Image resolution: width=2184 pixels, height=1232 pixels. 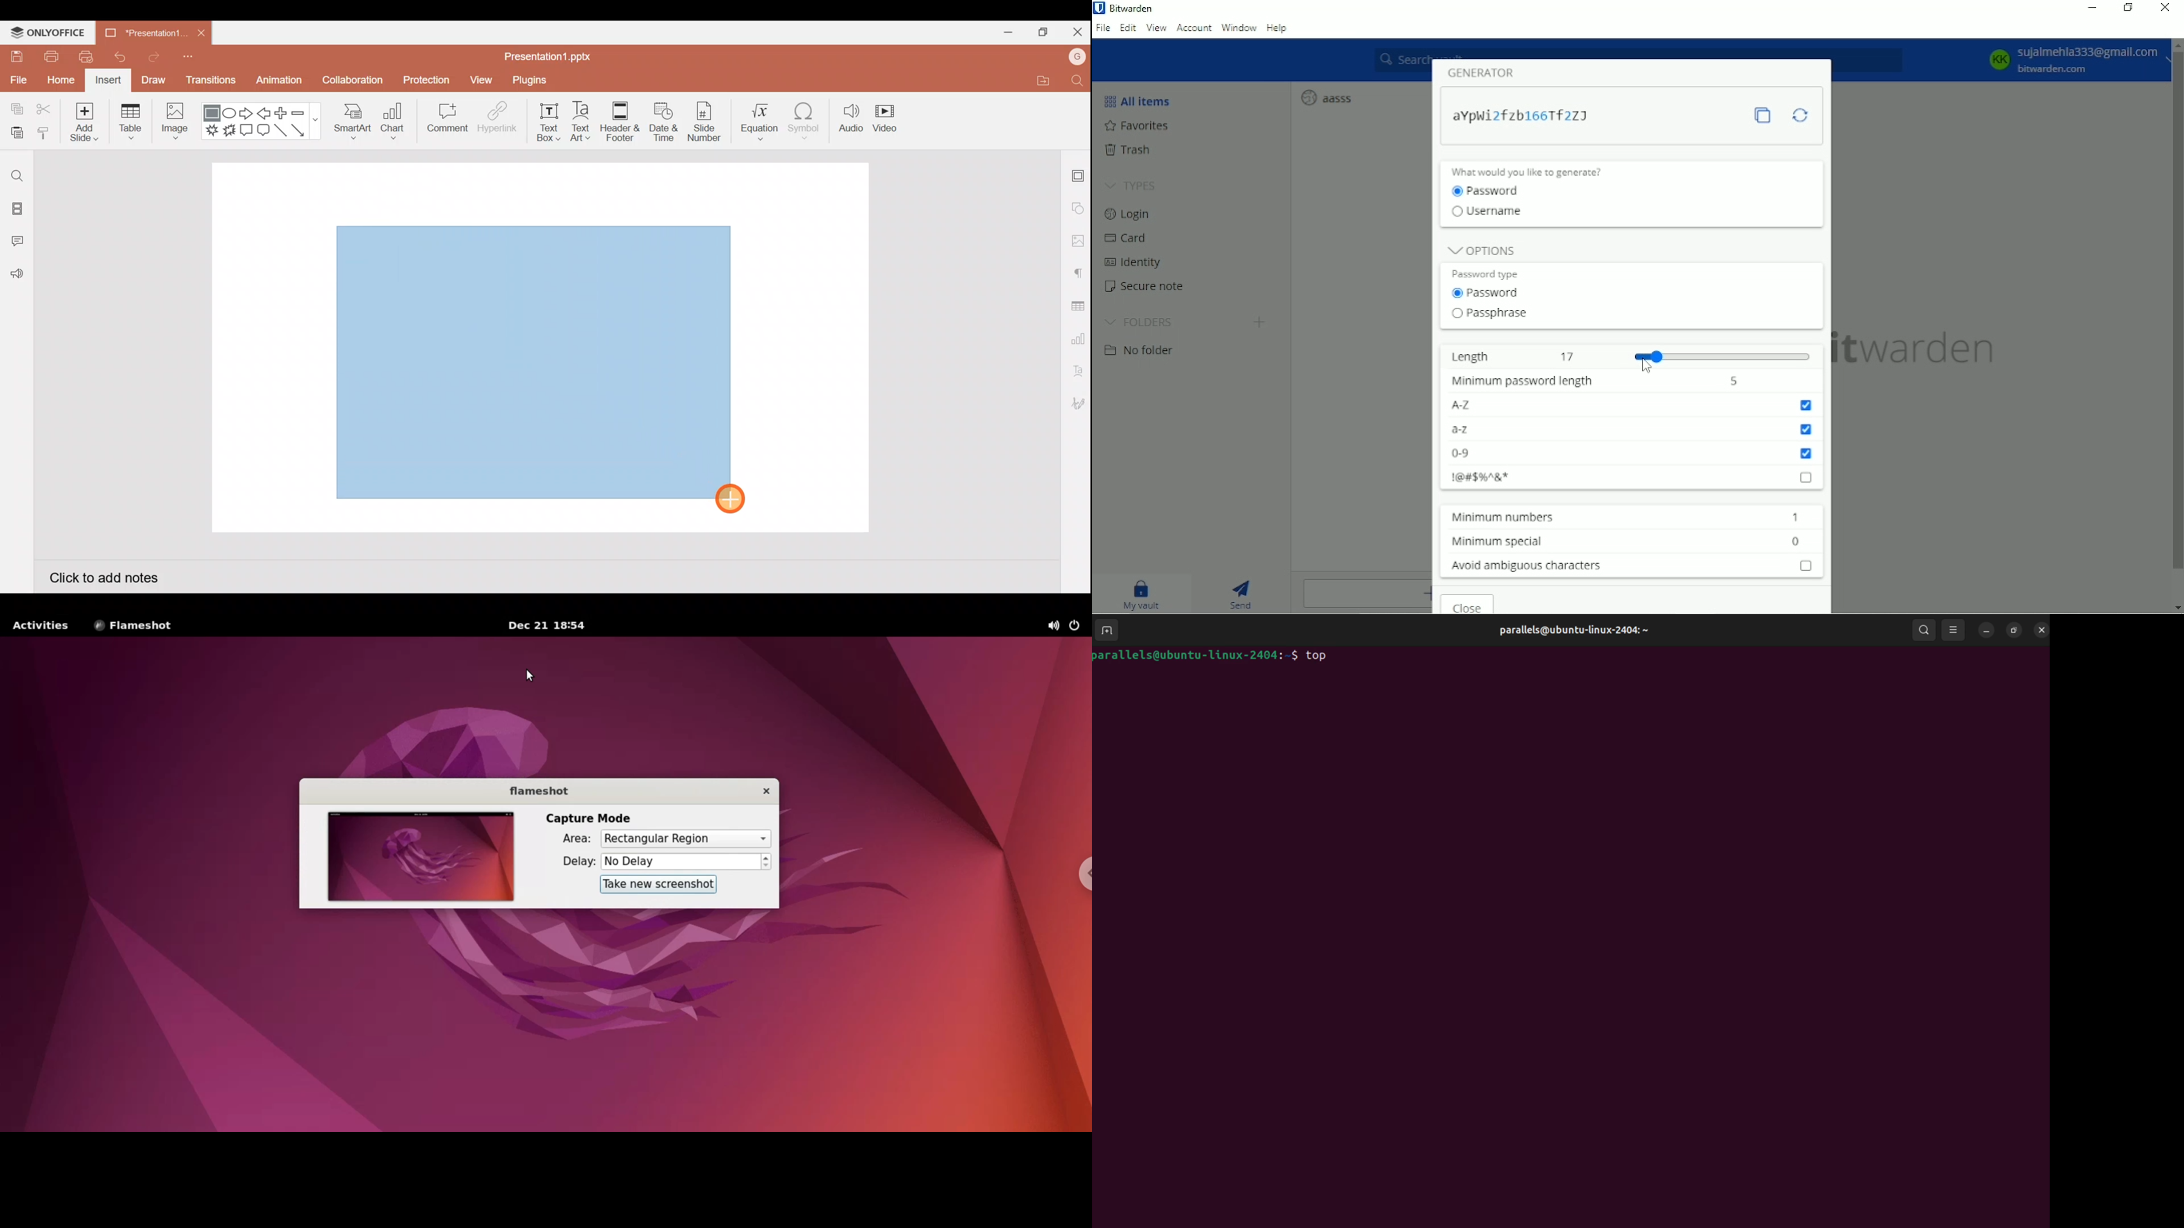 I want to click on Create folder, so click(x=1259, y=324).